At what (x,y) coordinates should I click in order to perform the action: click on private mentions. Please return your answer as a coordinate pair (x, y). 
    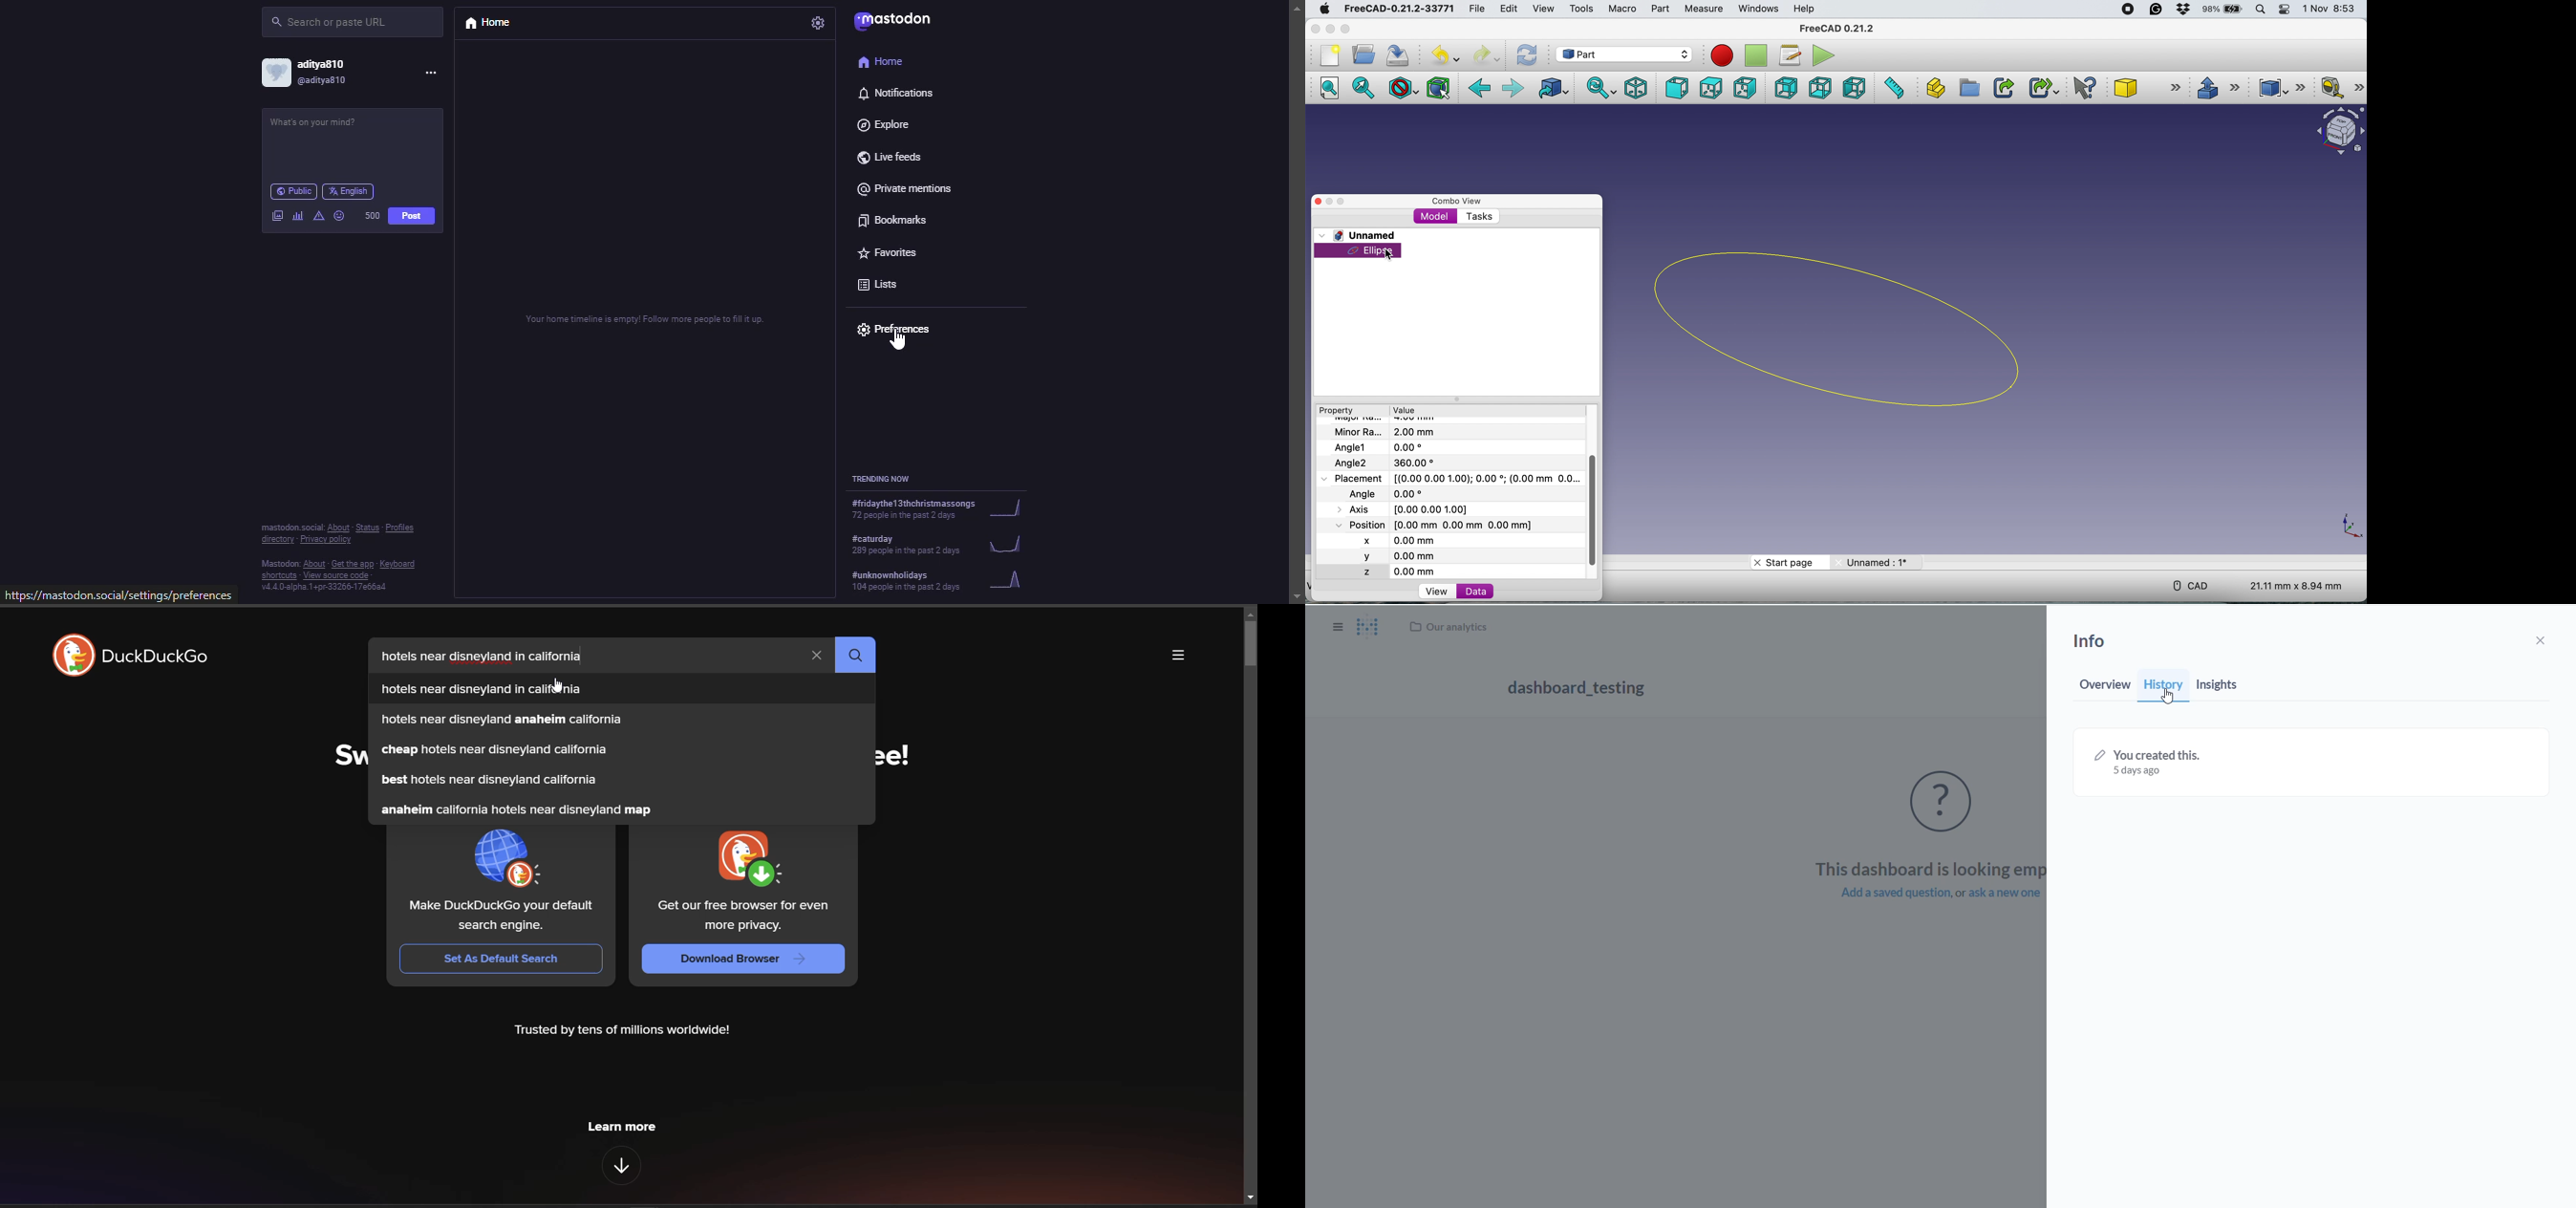
    Looking at the image, I should click on (907, 188).